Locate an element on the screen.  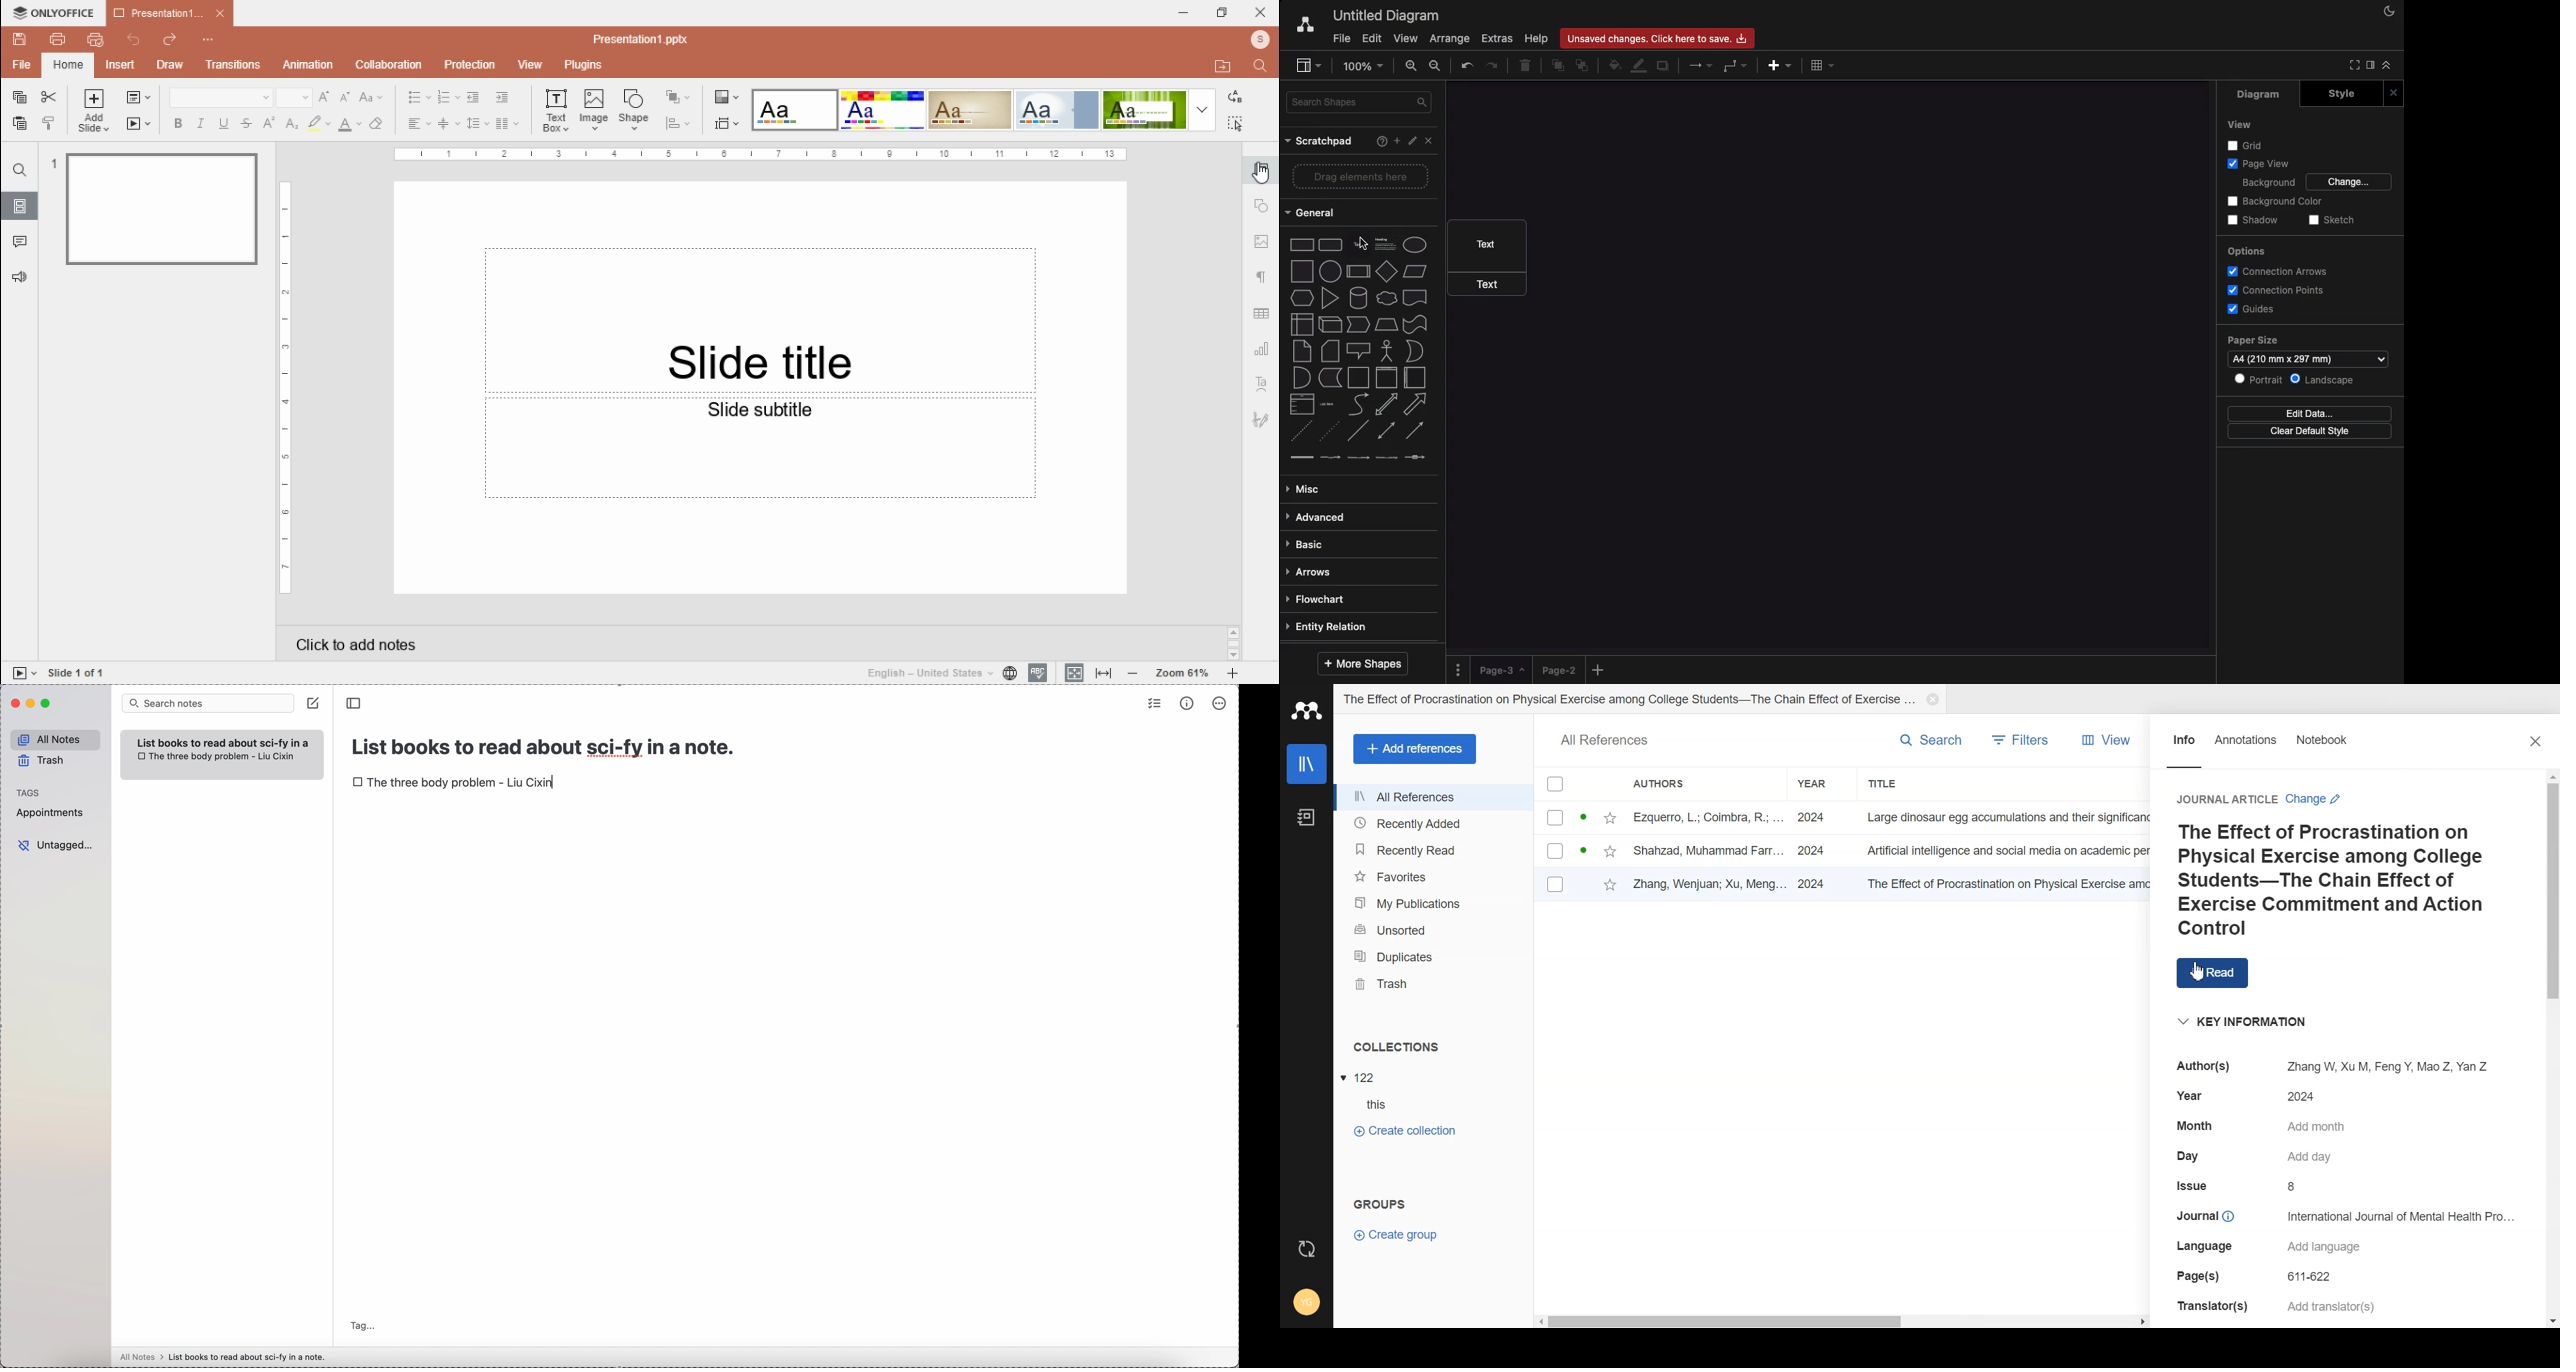
connector with symbol is located at coordinates (1417, 457).